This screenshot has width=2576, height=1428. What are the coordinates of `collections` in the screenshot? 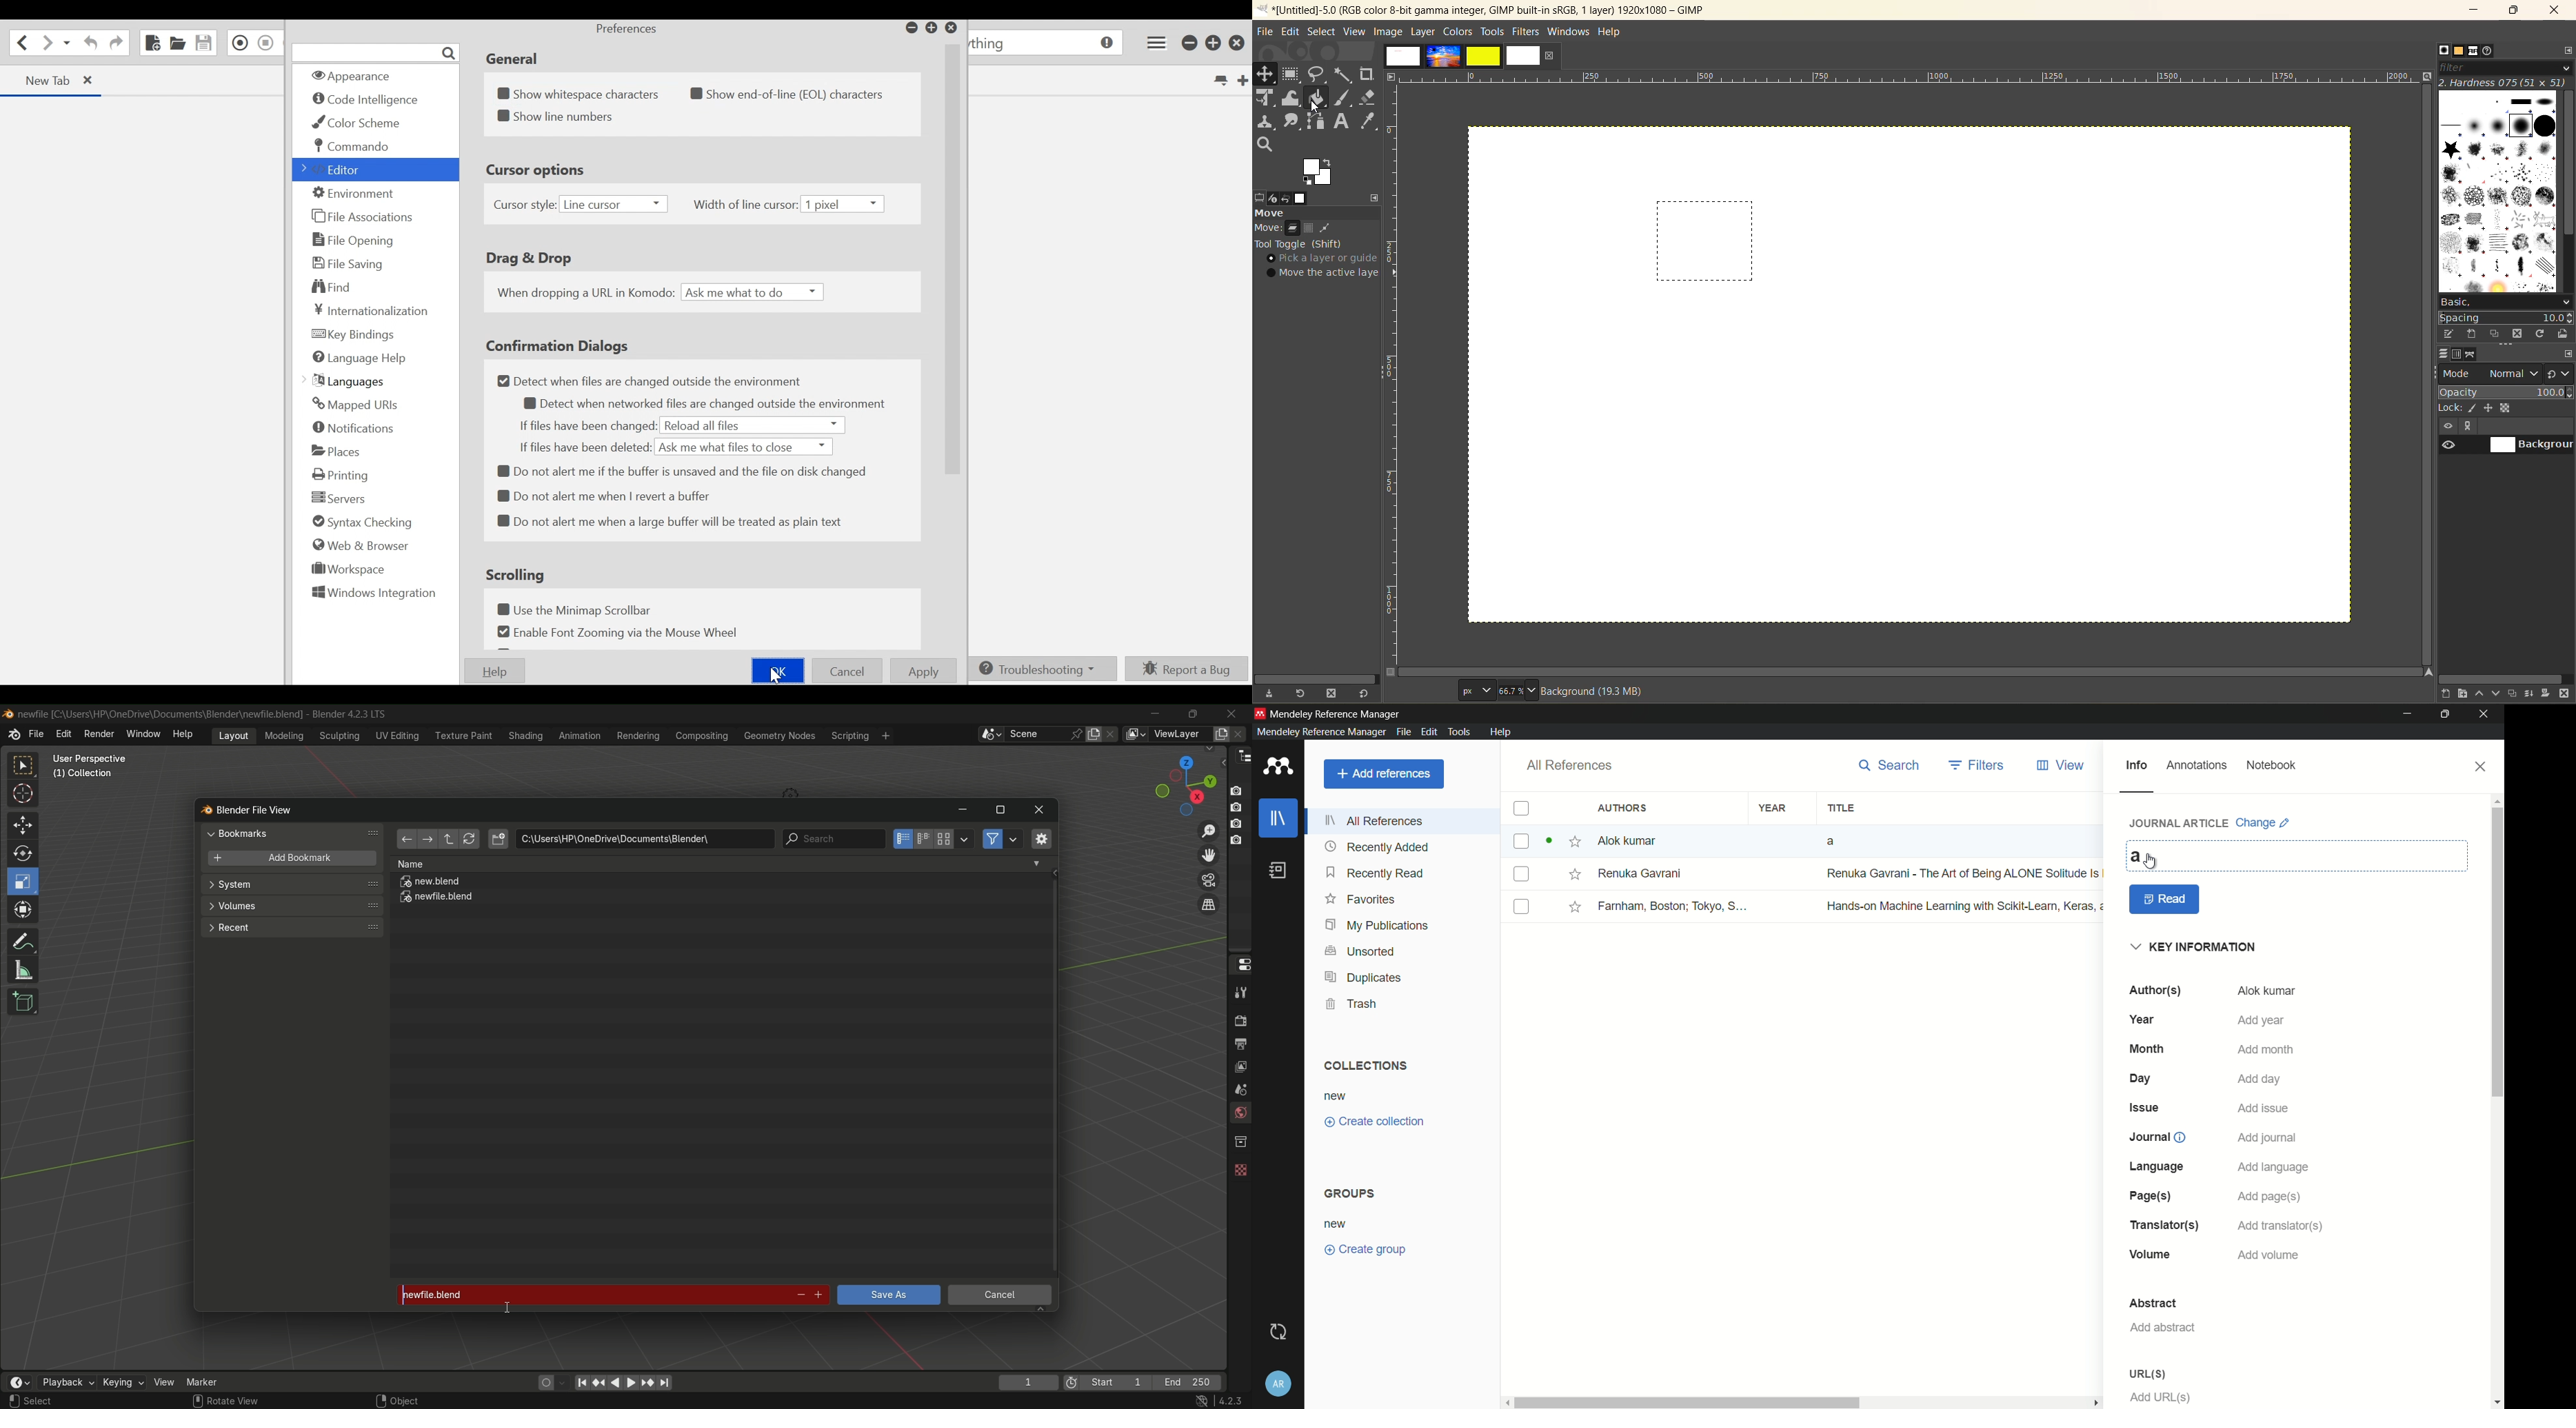 It's located at (1364, 1066).